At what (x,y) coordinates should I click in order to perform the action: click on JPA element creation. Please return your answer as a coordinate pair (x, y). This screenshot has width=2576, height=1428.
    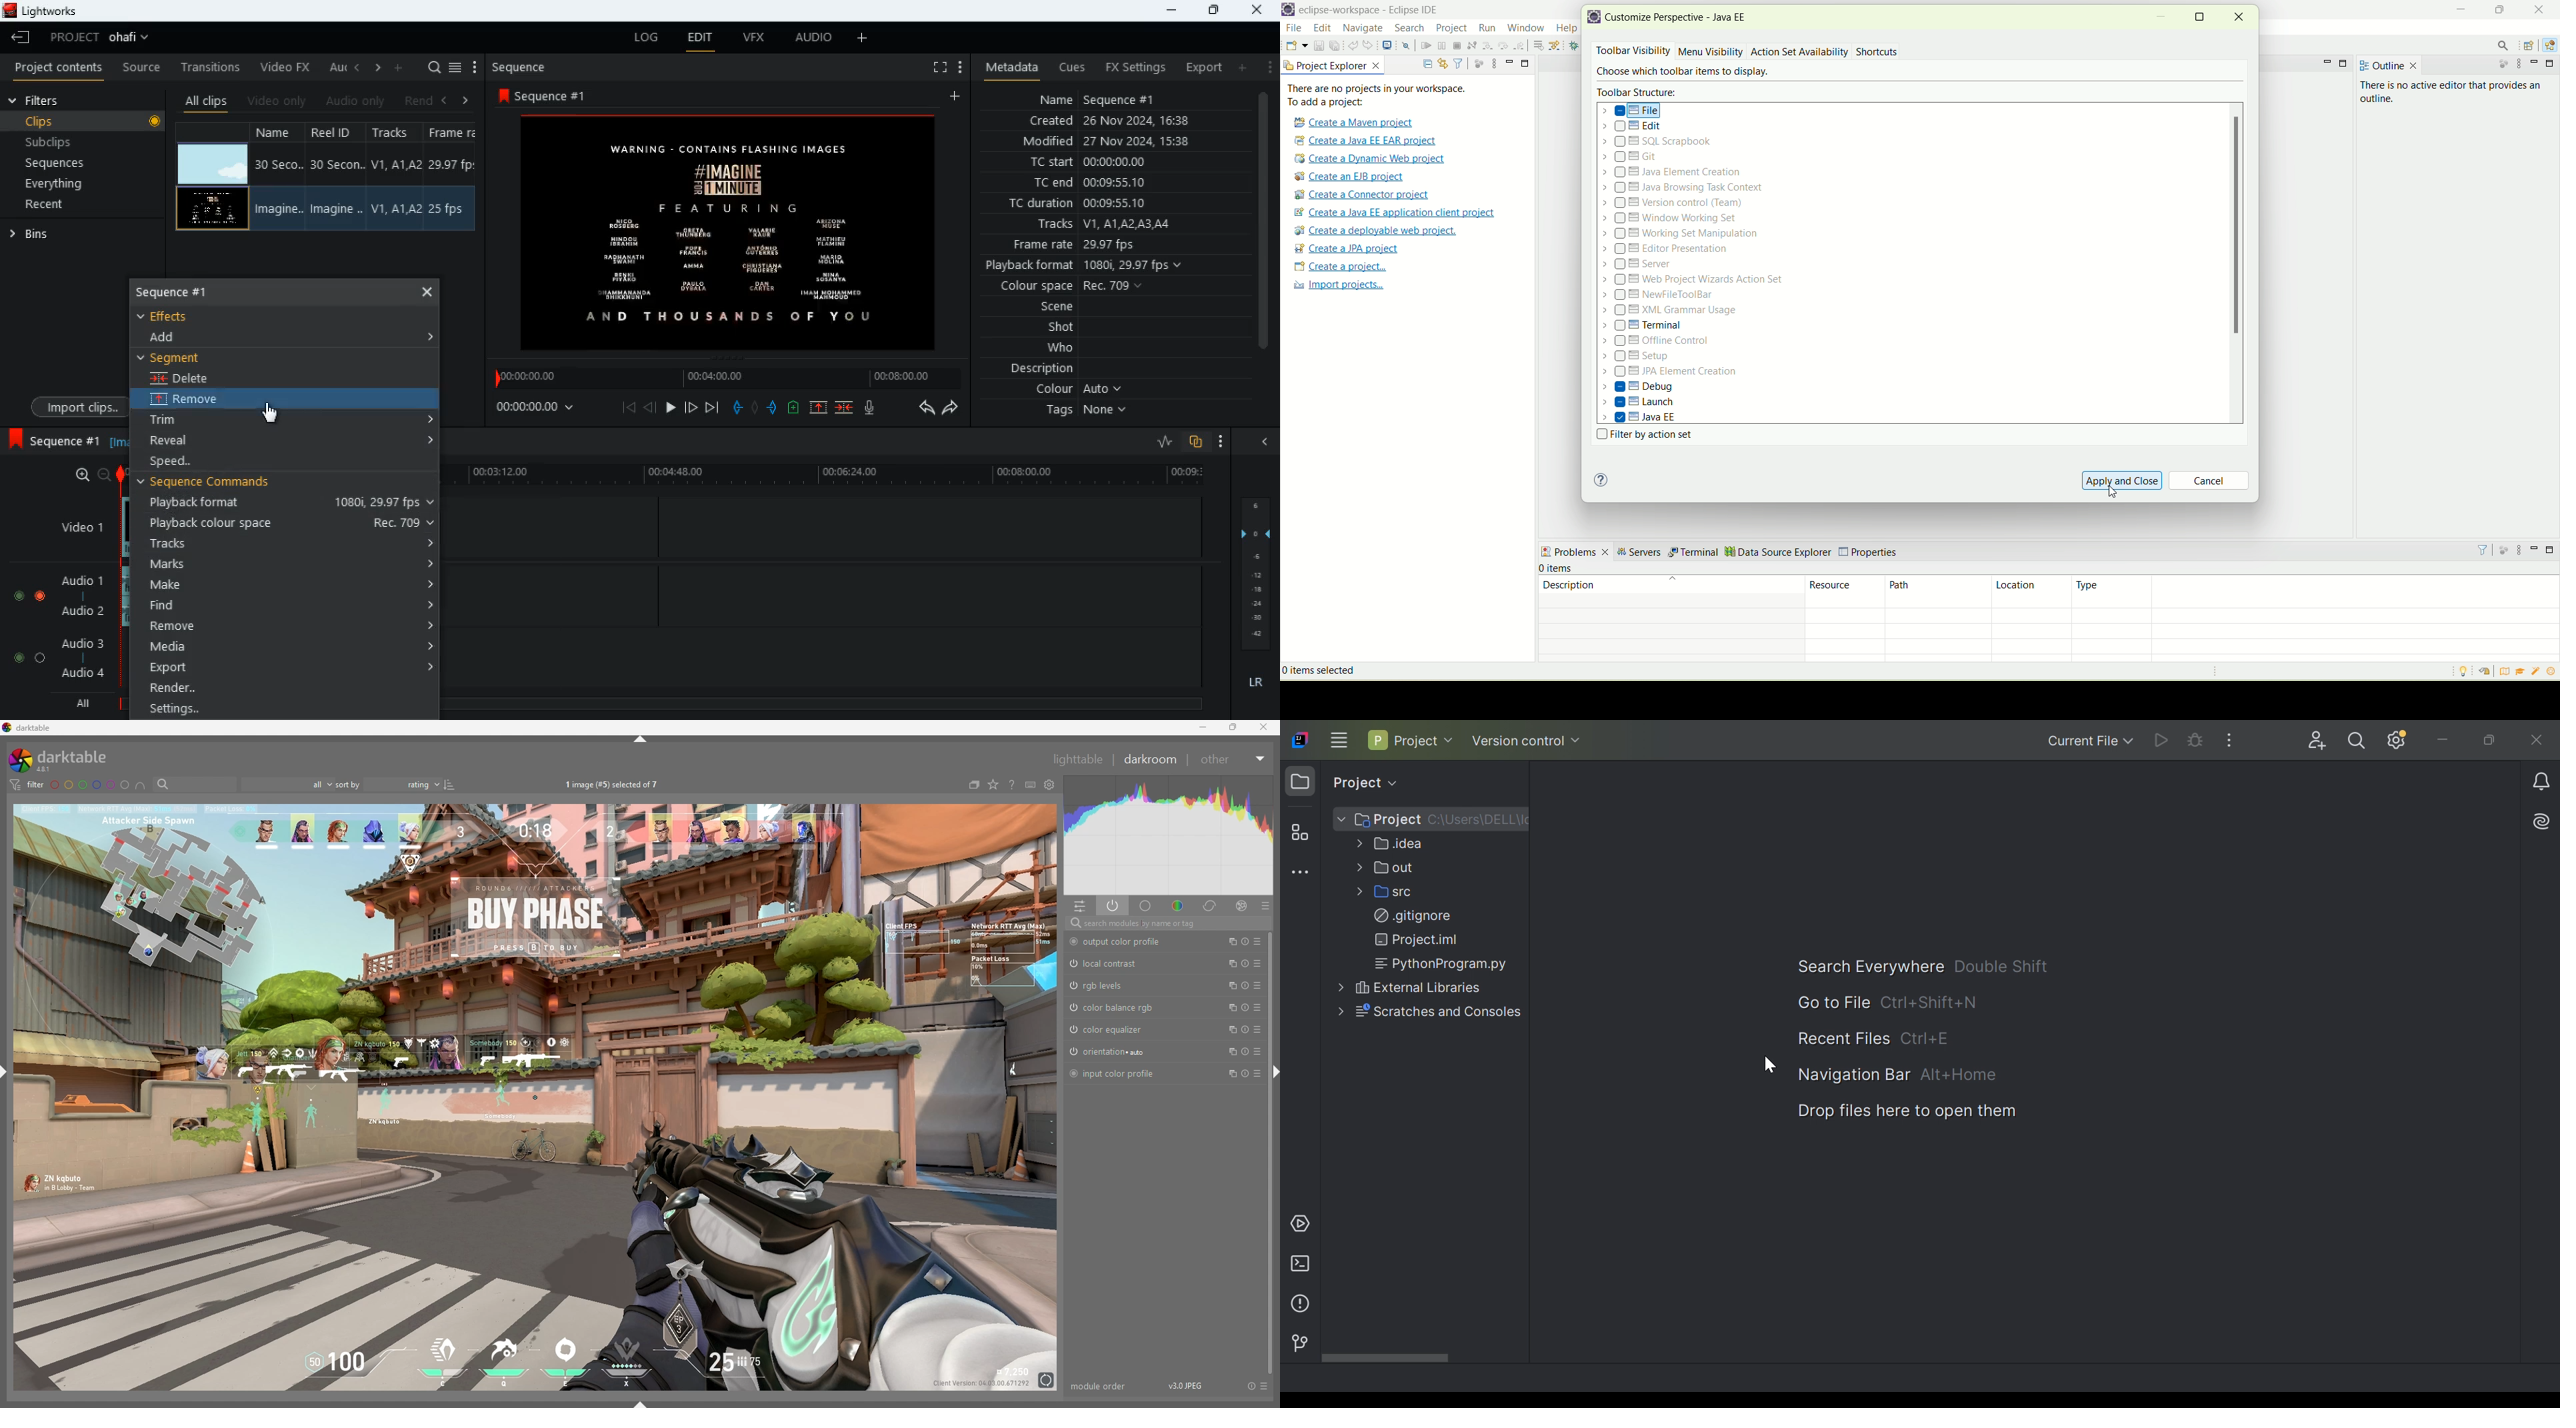
    Looking at the image, I should click on (1669, 373).